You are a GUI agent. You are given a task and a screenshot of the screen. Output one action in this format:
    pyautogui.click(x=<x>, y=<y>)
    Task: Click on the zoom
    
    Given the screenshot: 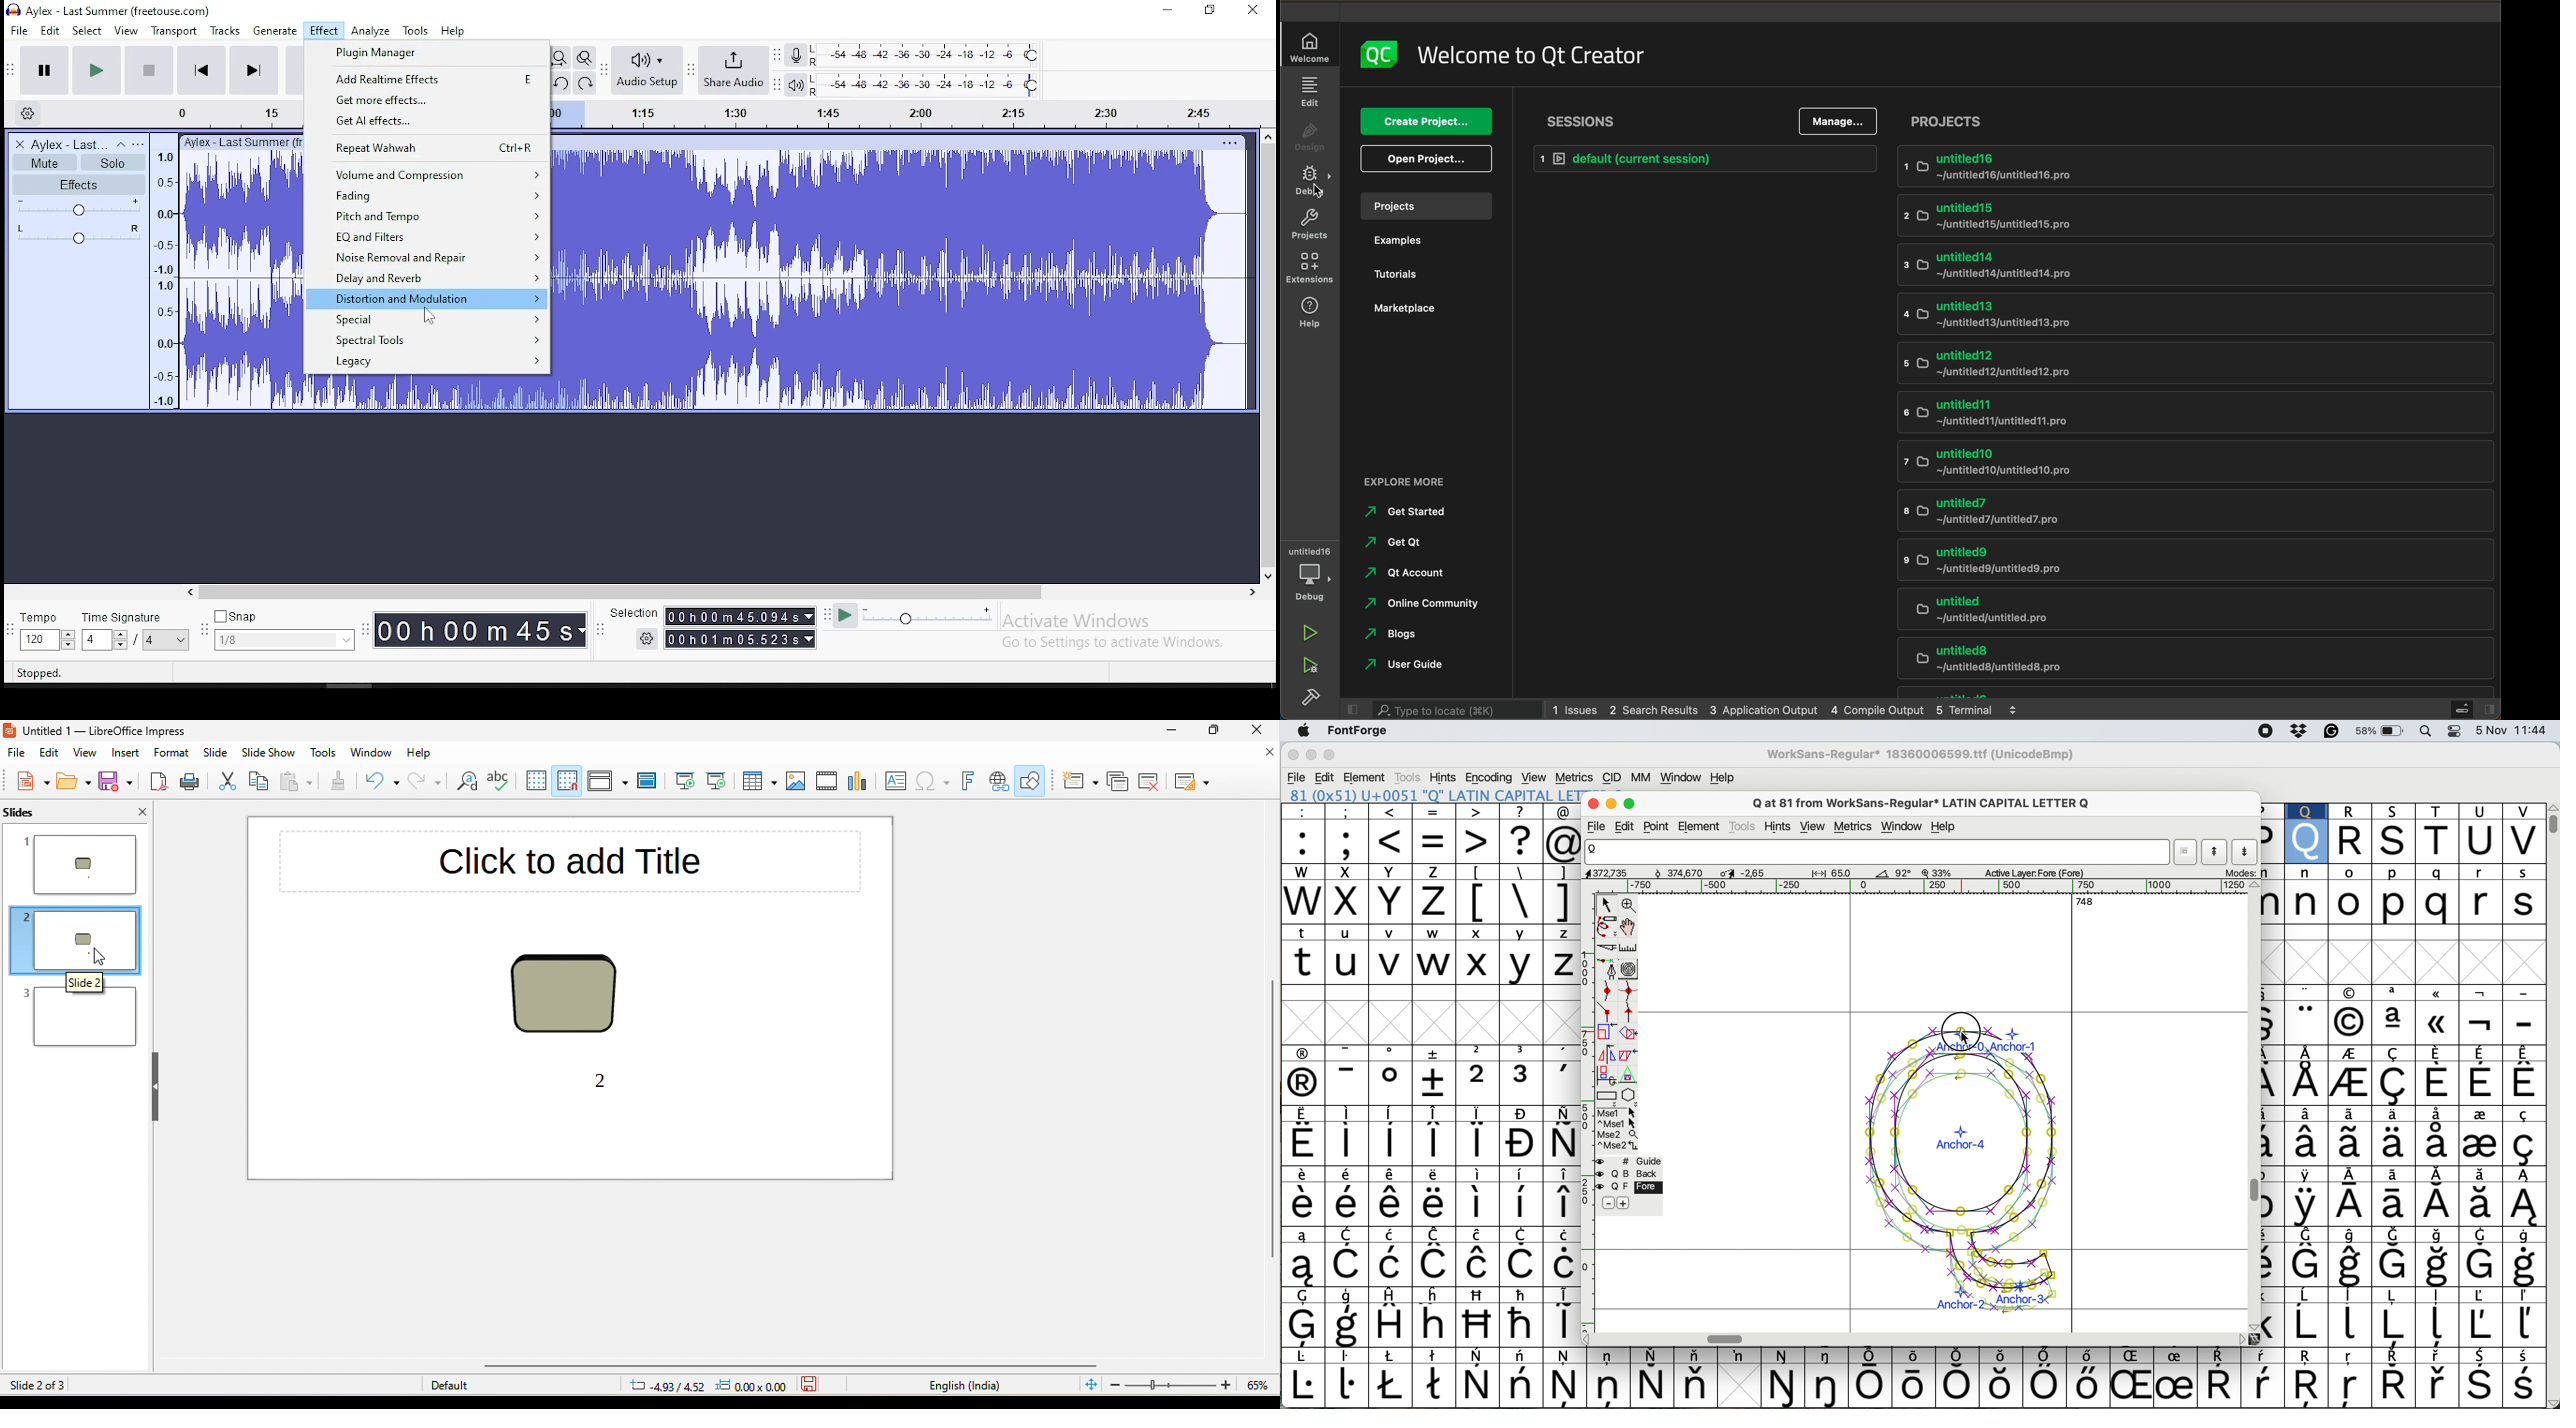 What is the action you would take?
    pyautogui.click(x=1189, y=1386)
    